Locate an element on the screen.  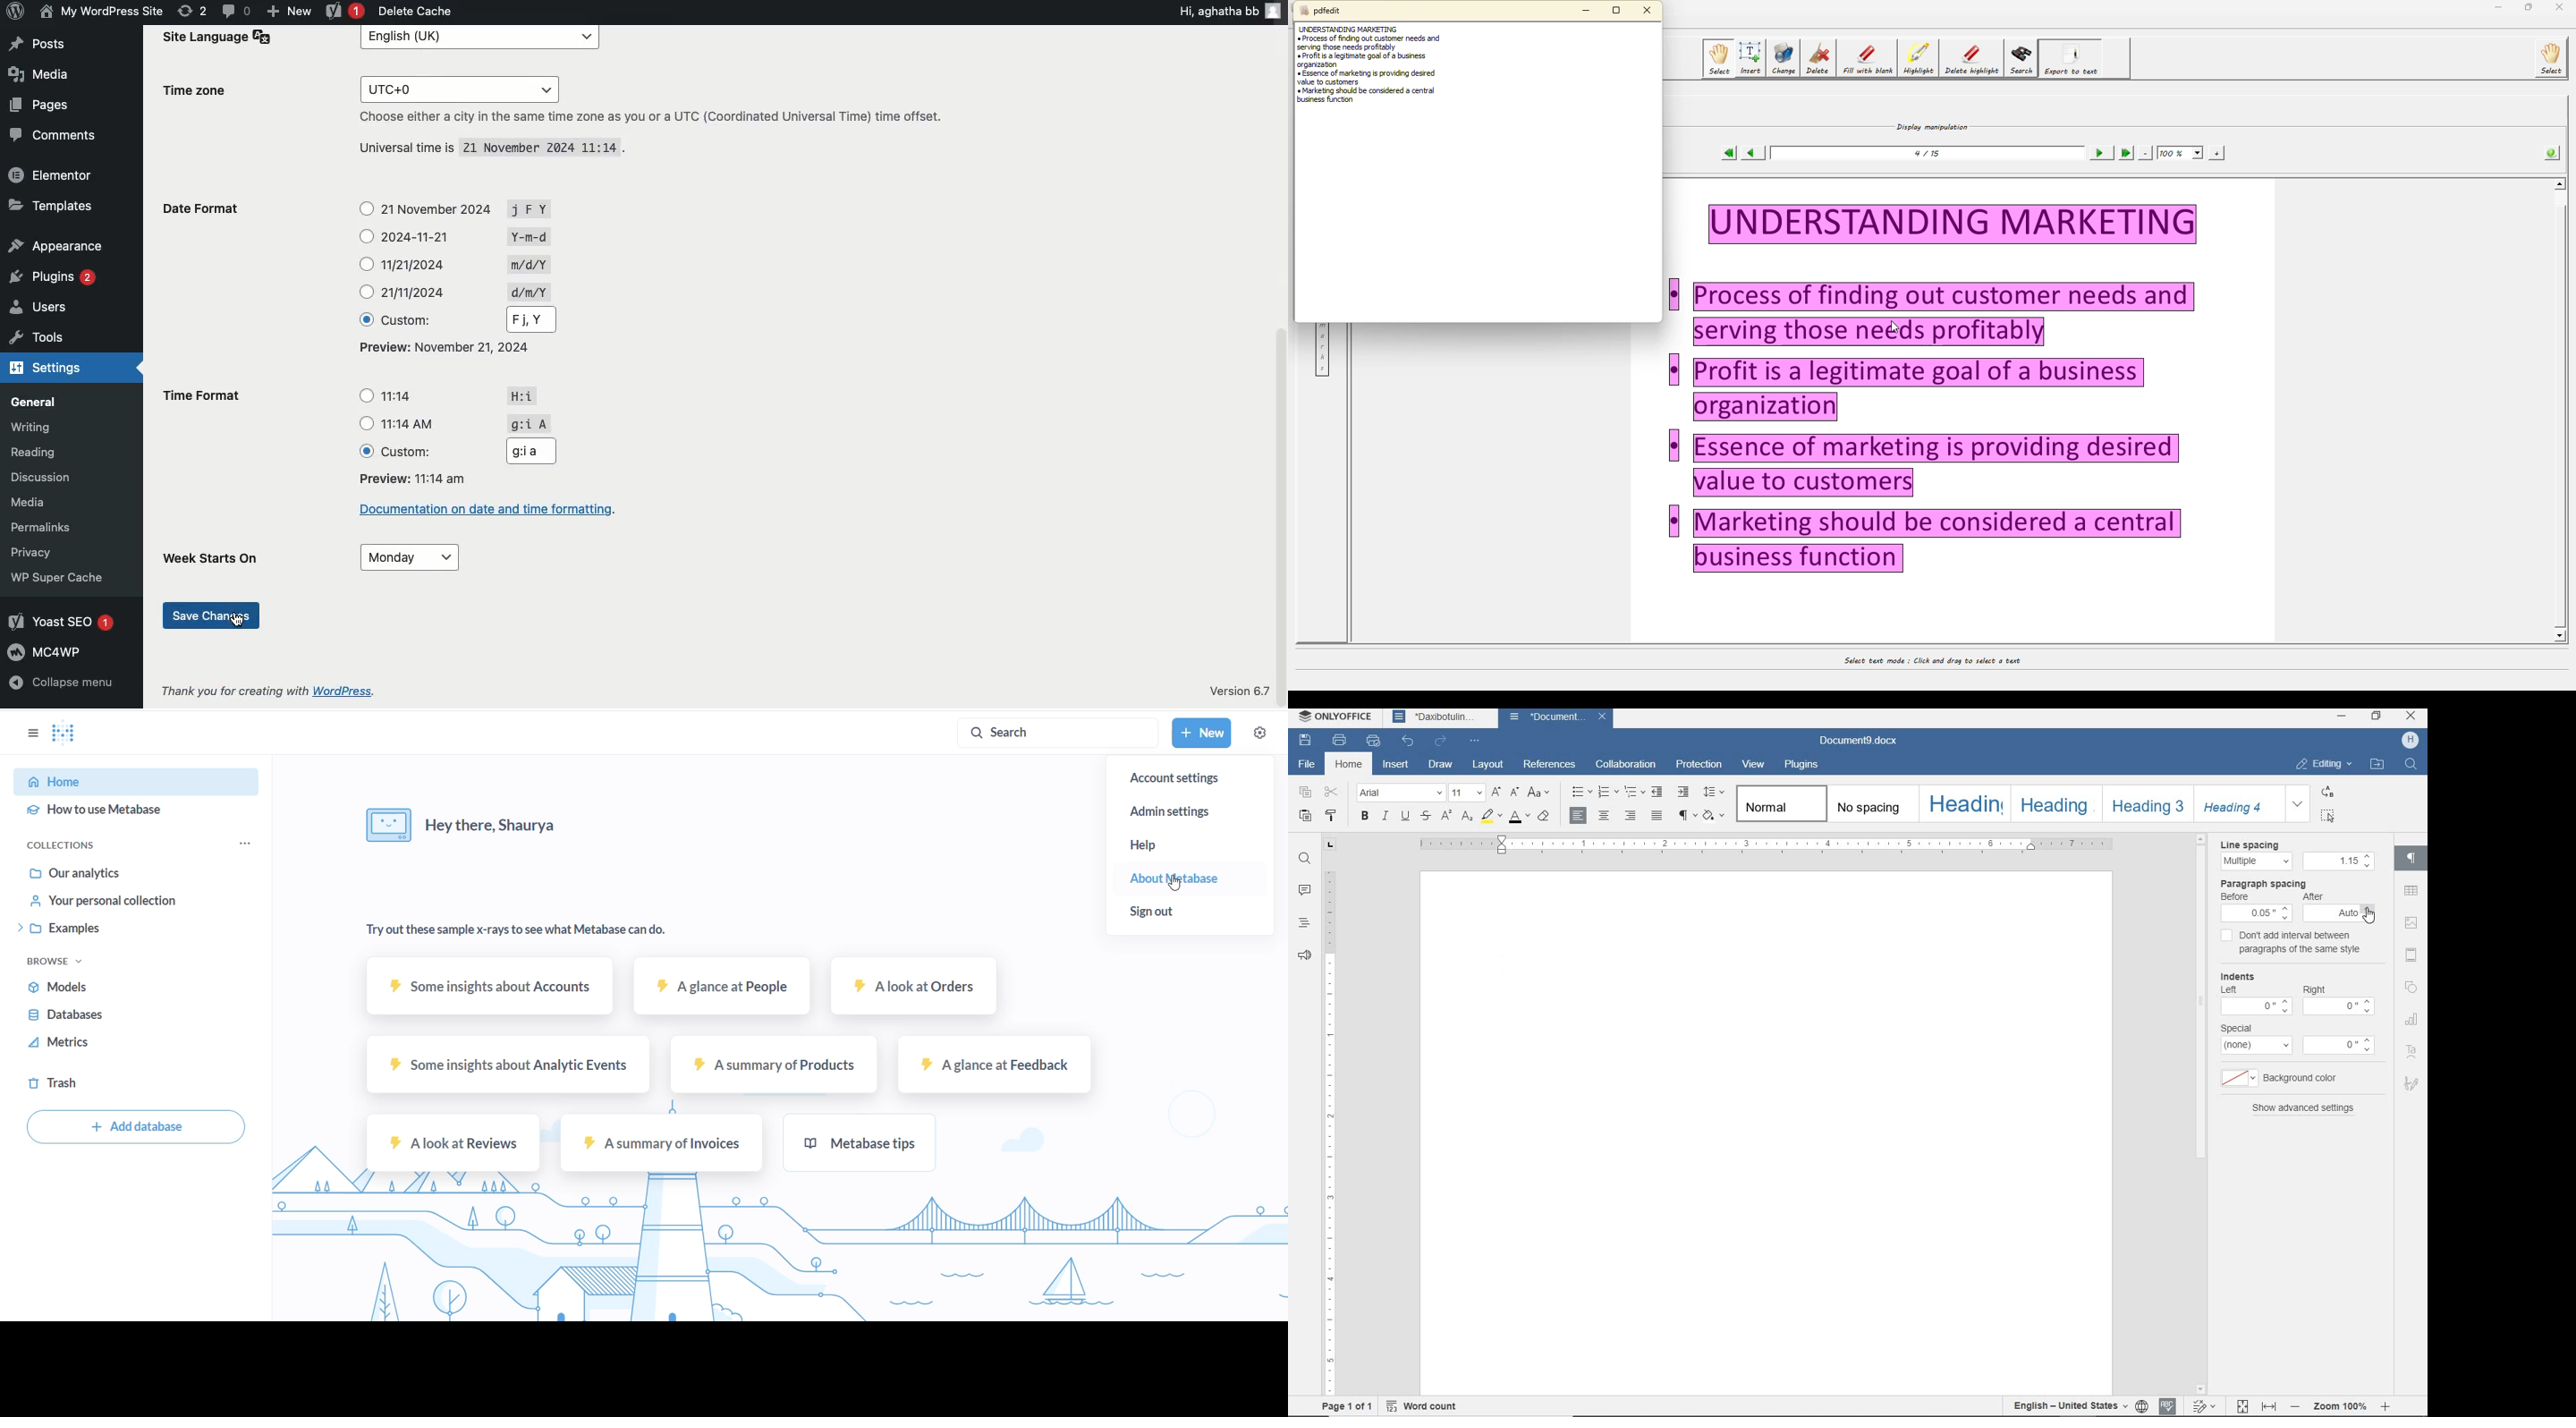
header and footer is located at coordinates (2412, 954).